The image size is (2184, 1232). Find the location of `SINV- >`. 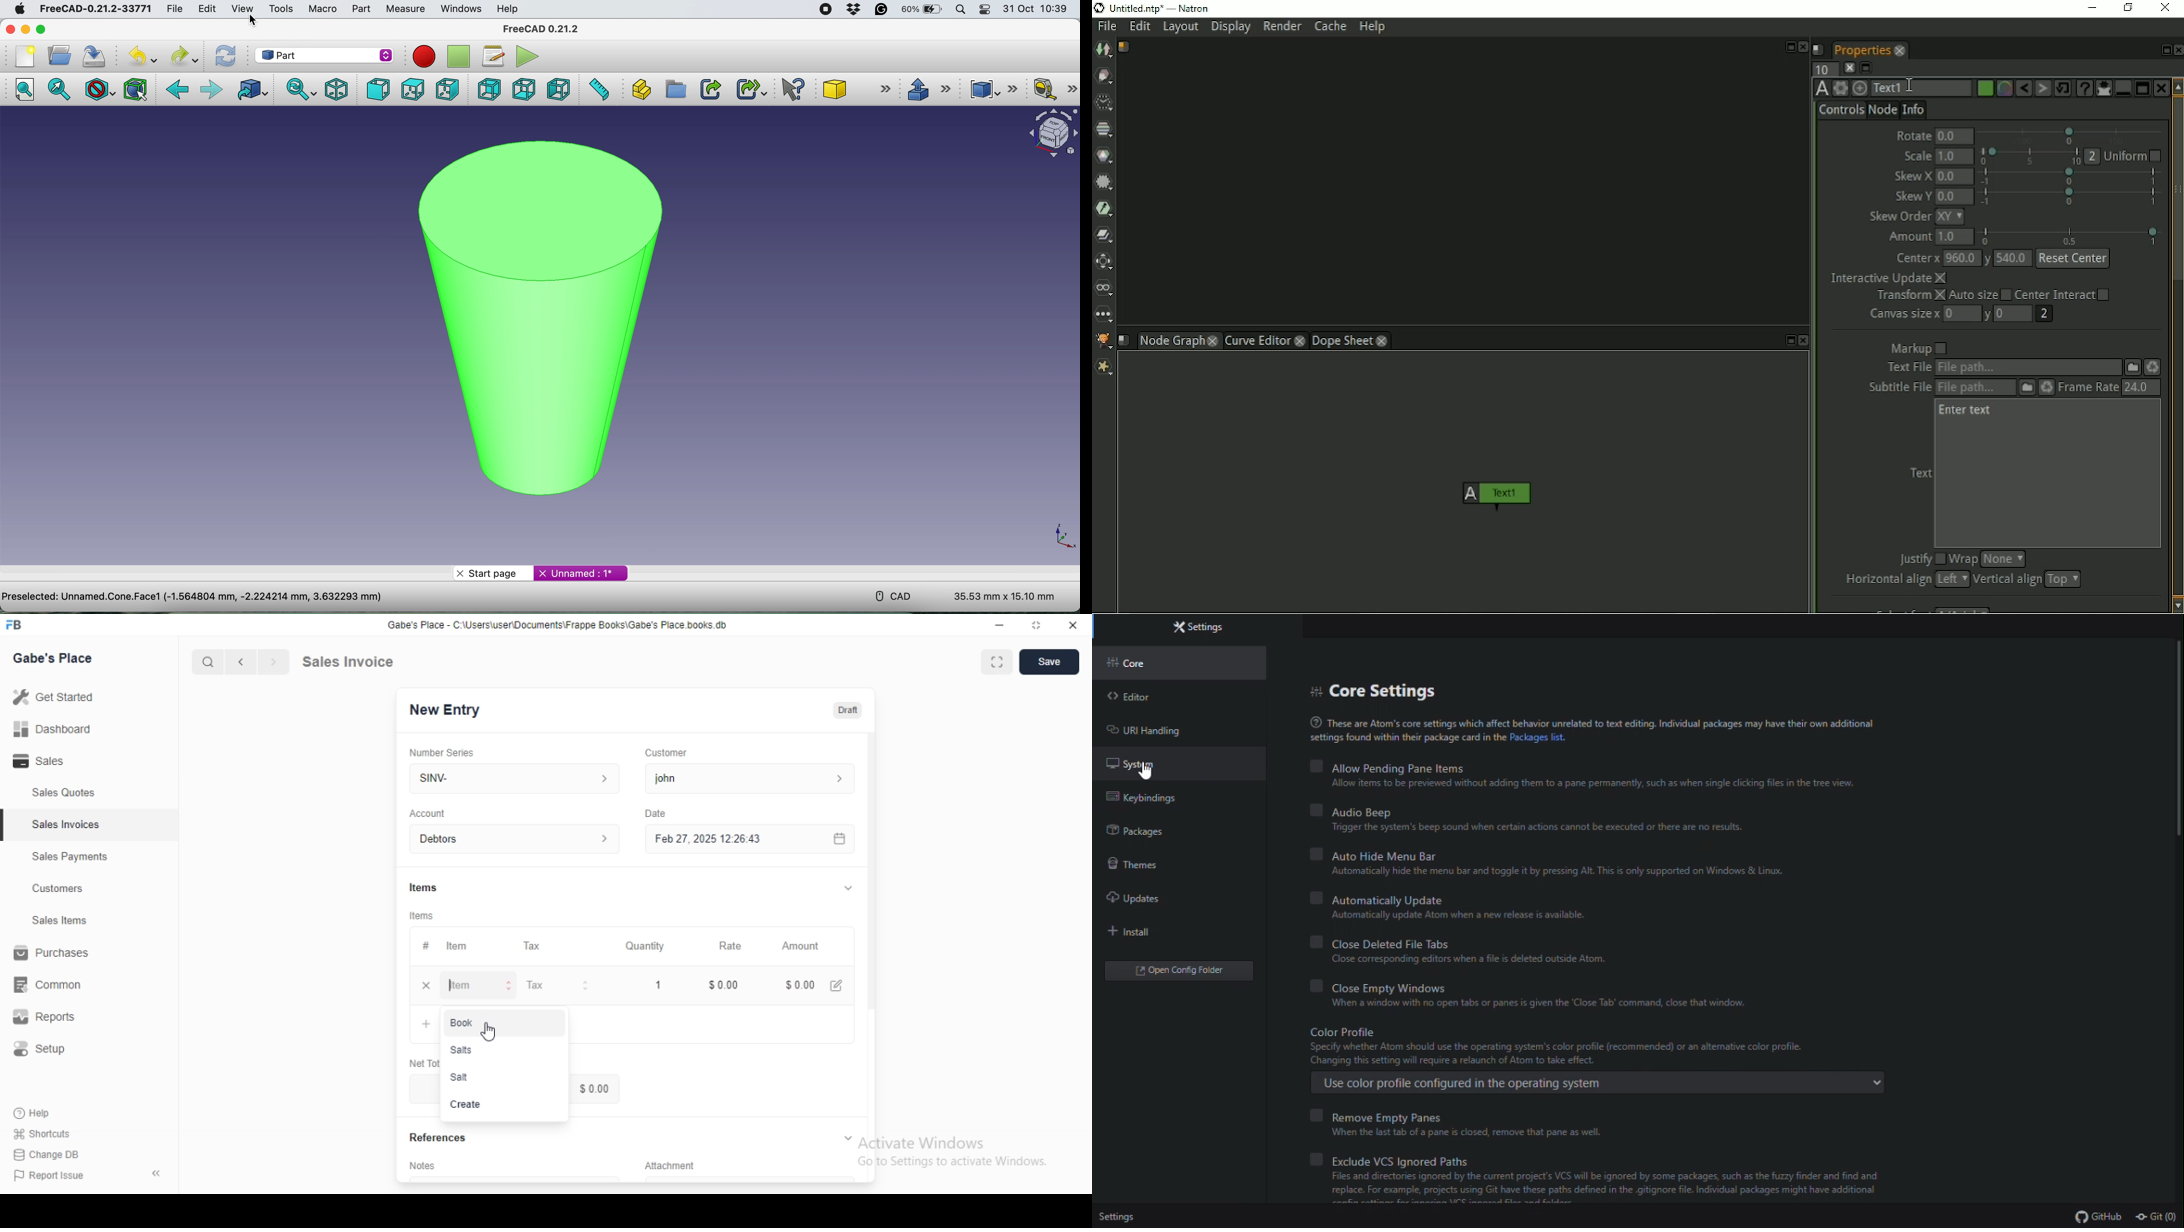

SINV- > is located at coordinates (509, 779).